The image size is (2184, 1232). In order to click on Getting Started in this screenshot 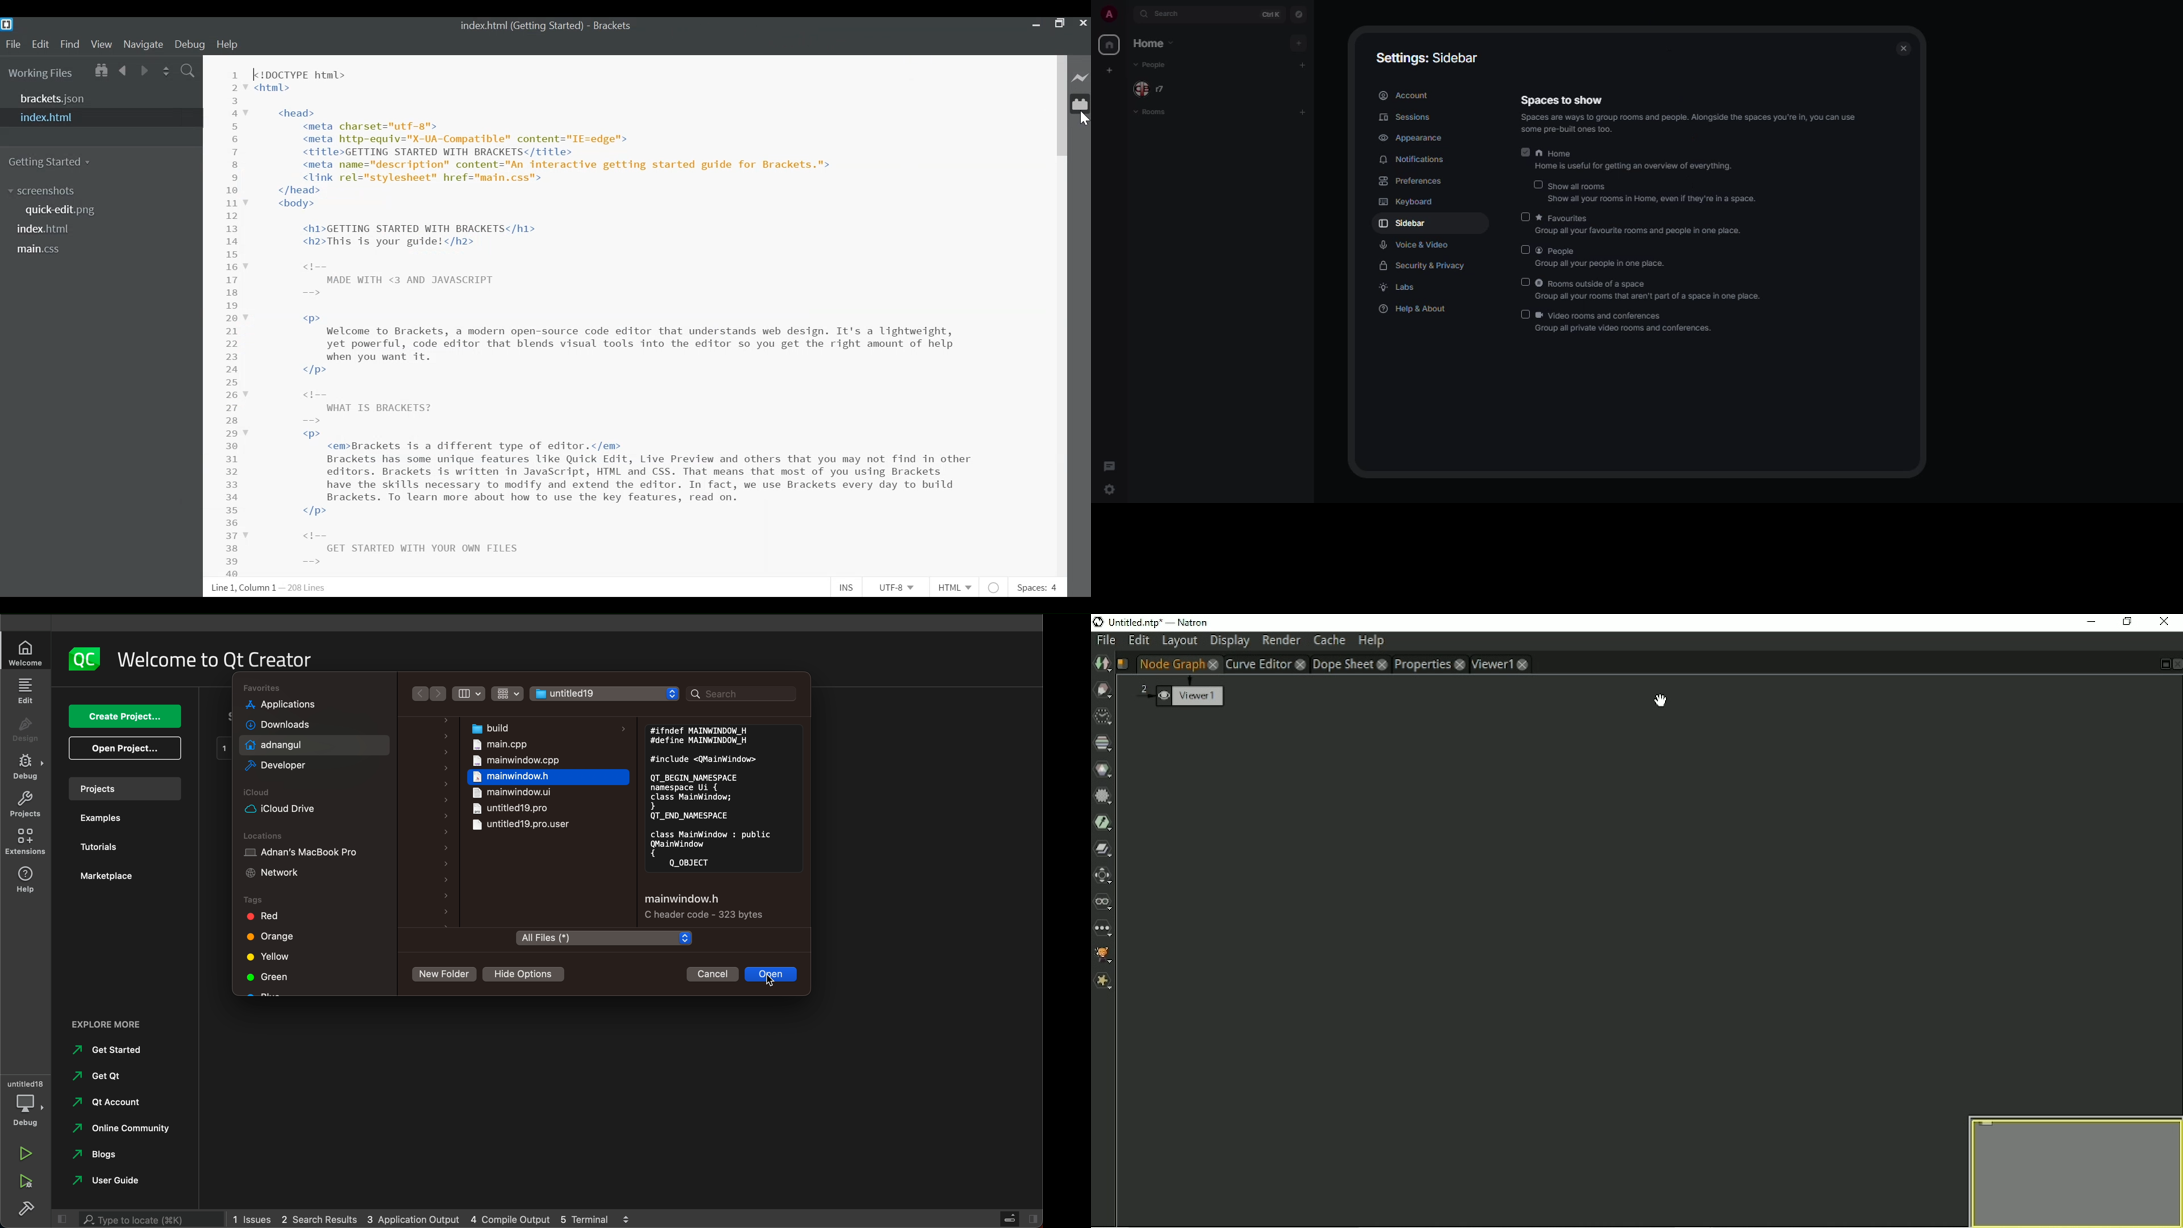, I will do `click(51, 161)`.